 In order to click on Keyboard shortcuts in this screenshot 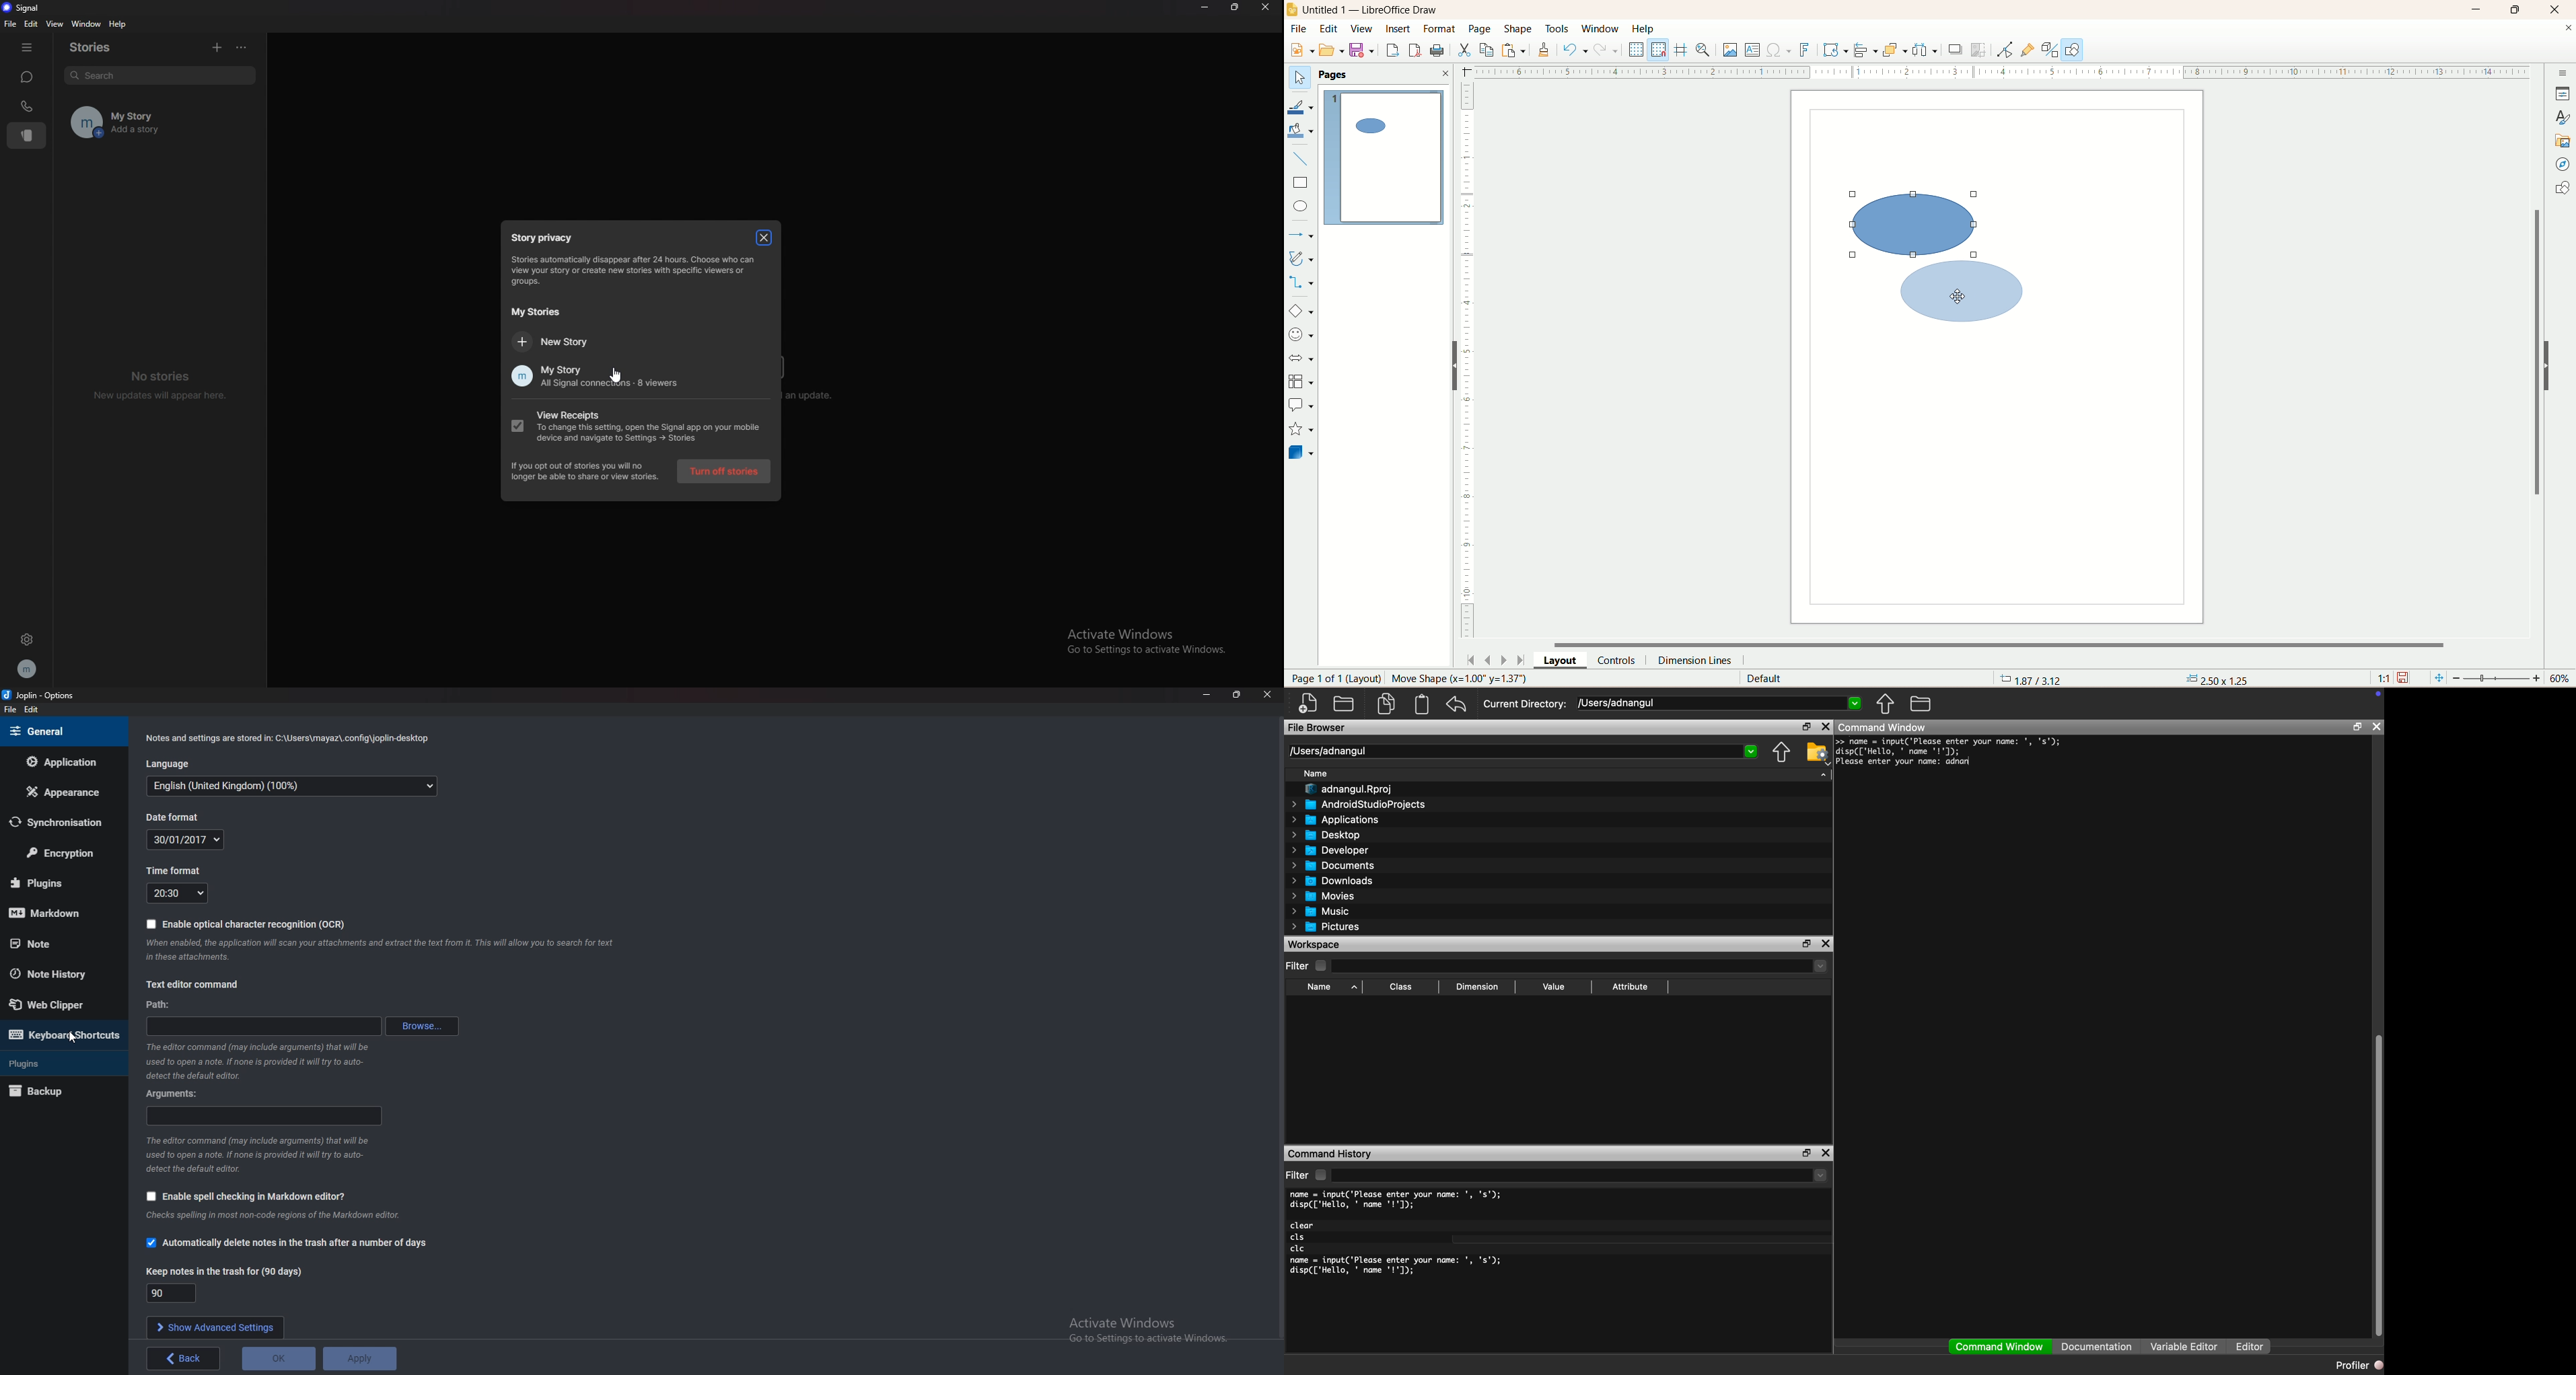, I will do `click(62, 1035)`.